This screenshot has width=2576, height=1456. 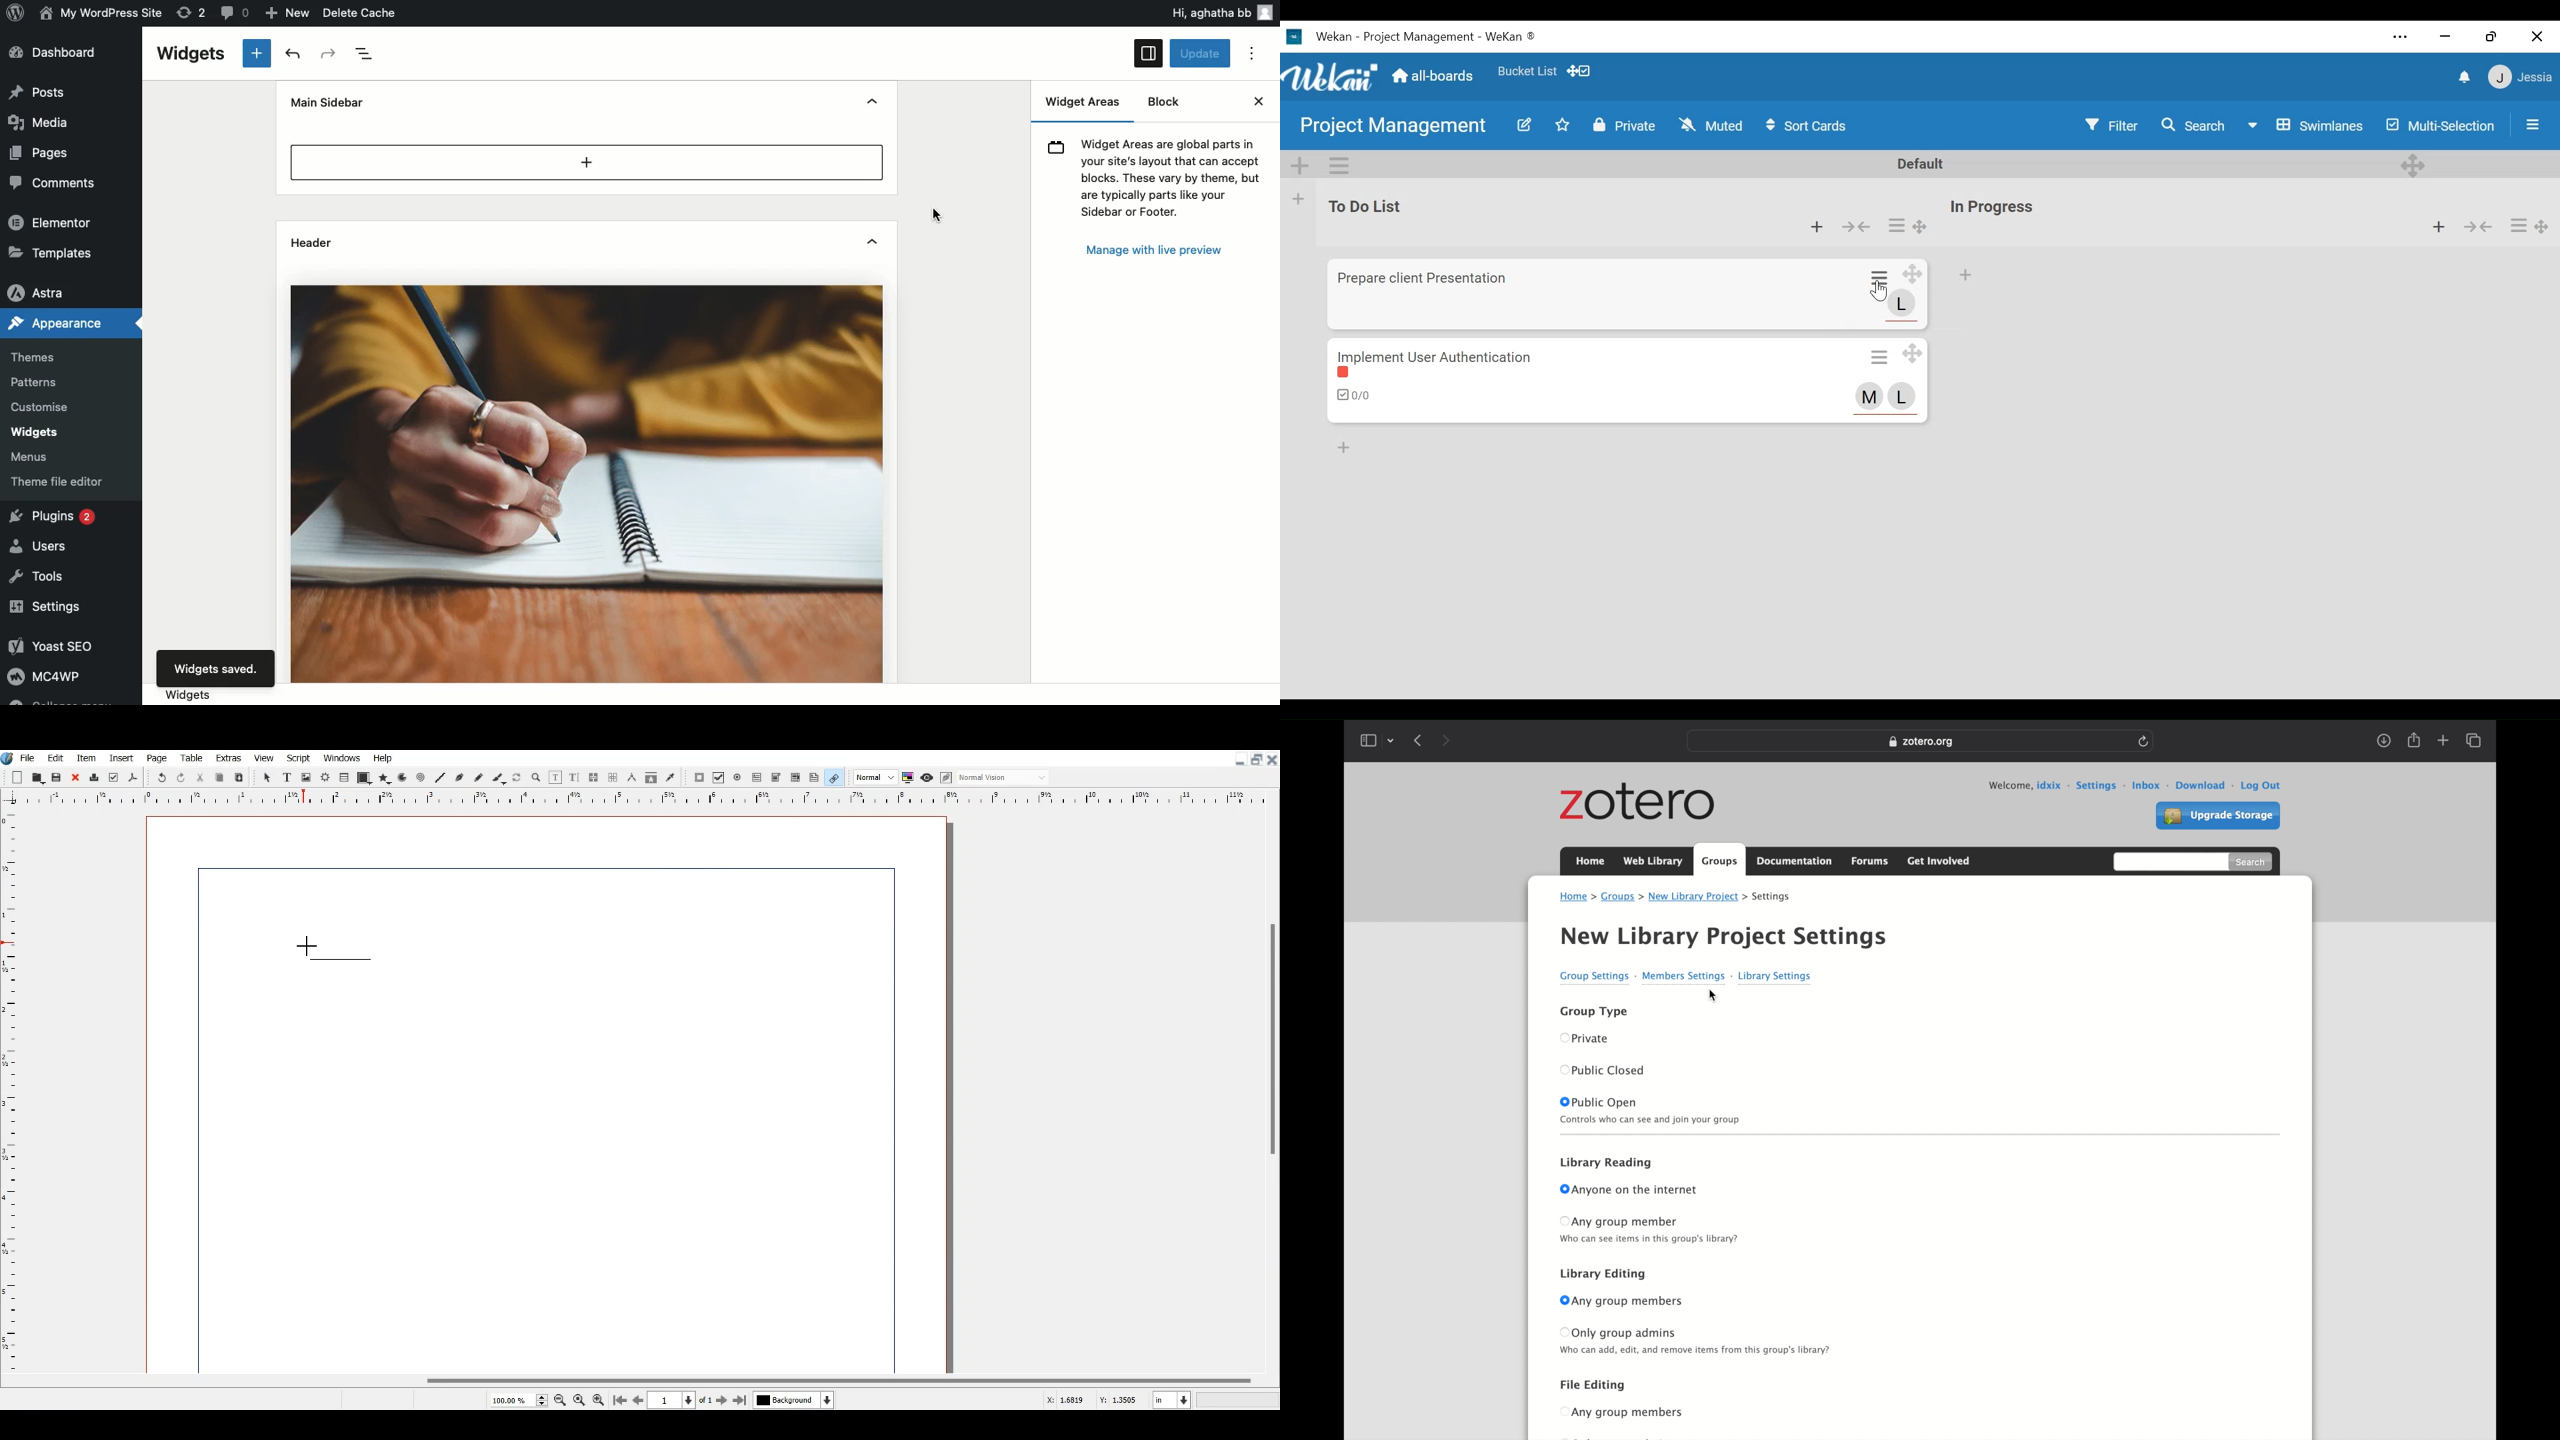 I want to click on home, so click(x=1577, y=897).